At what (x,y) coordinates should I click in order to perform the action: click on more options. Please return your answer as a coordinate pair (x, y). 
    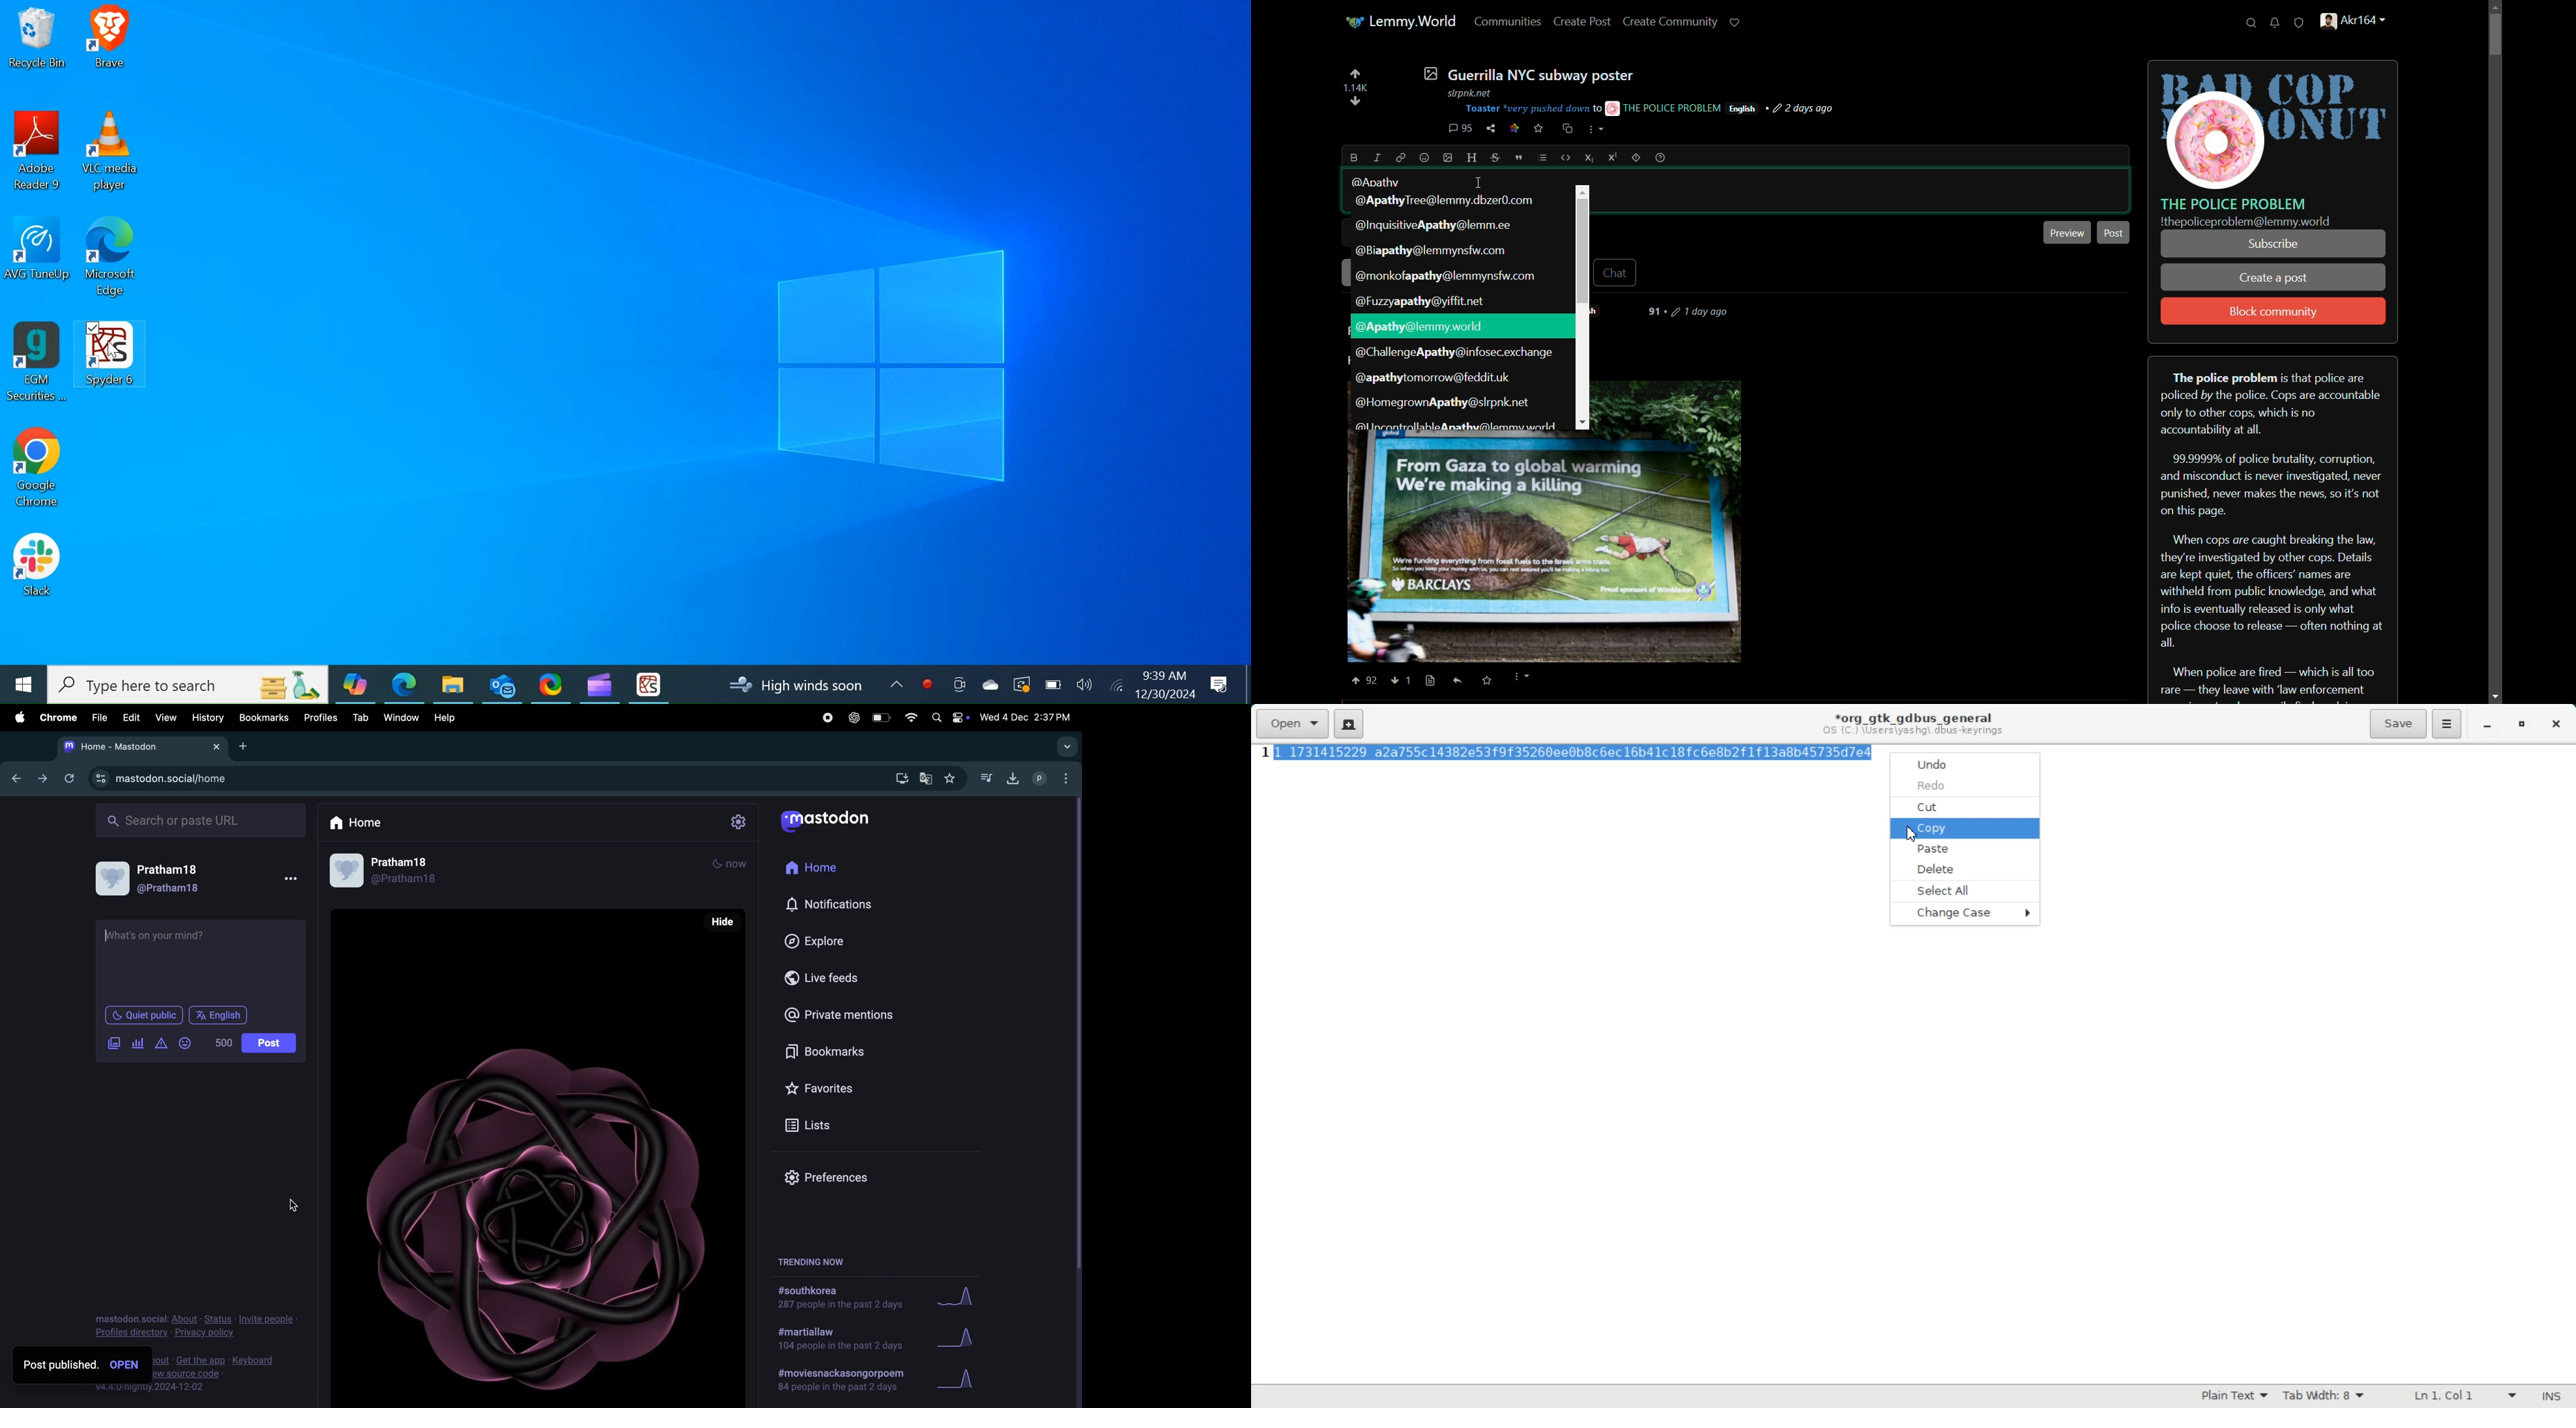
    Looking at the image, I should click on (1596, 131).